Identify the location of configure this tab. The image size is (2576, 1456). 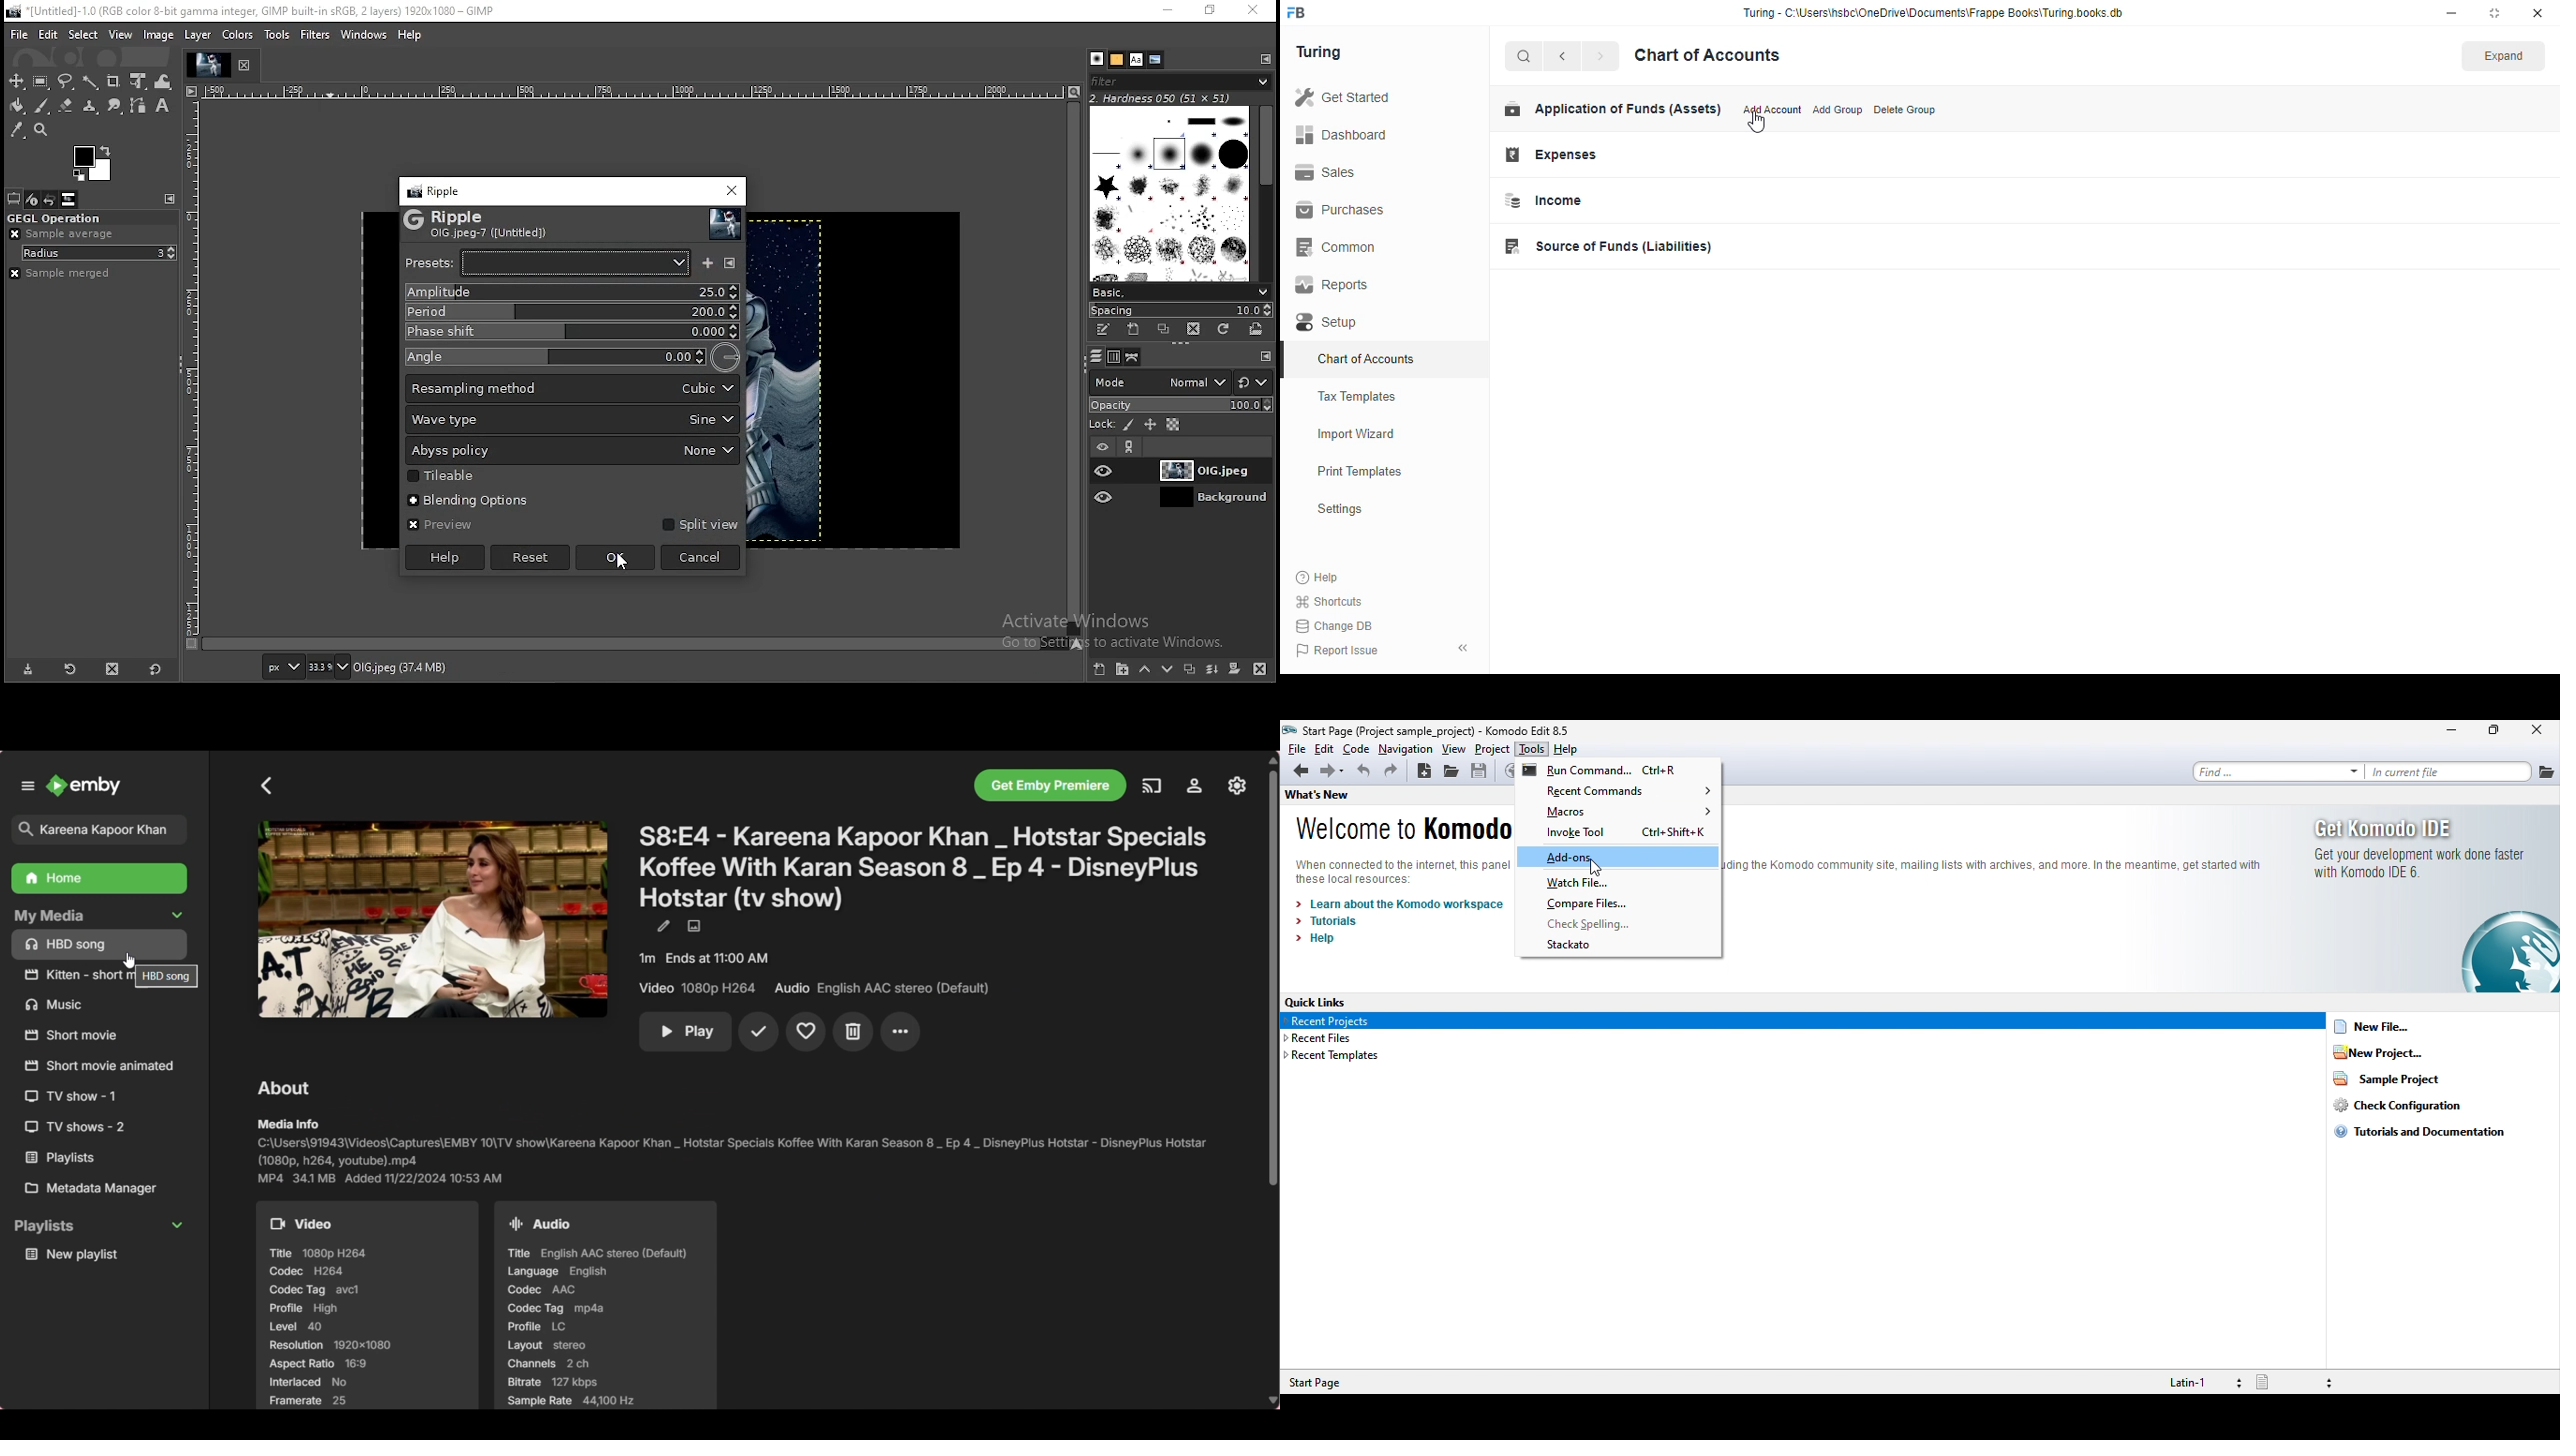
(1266, 354).